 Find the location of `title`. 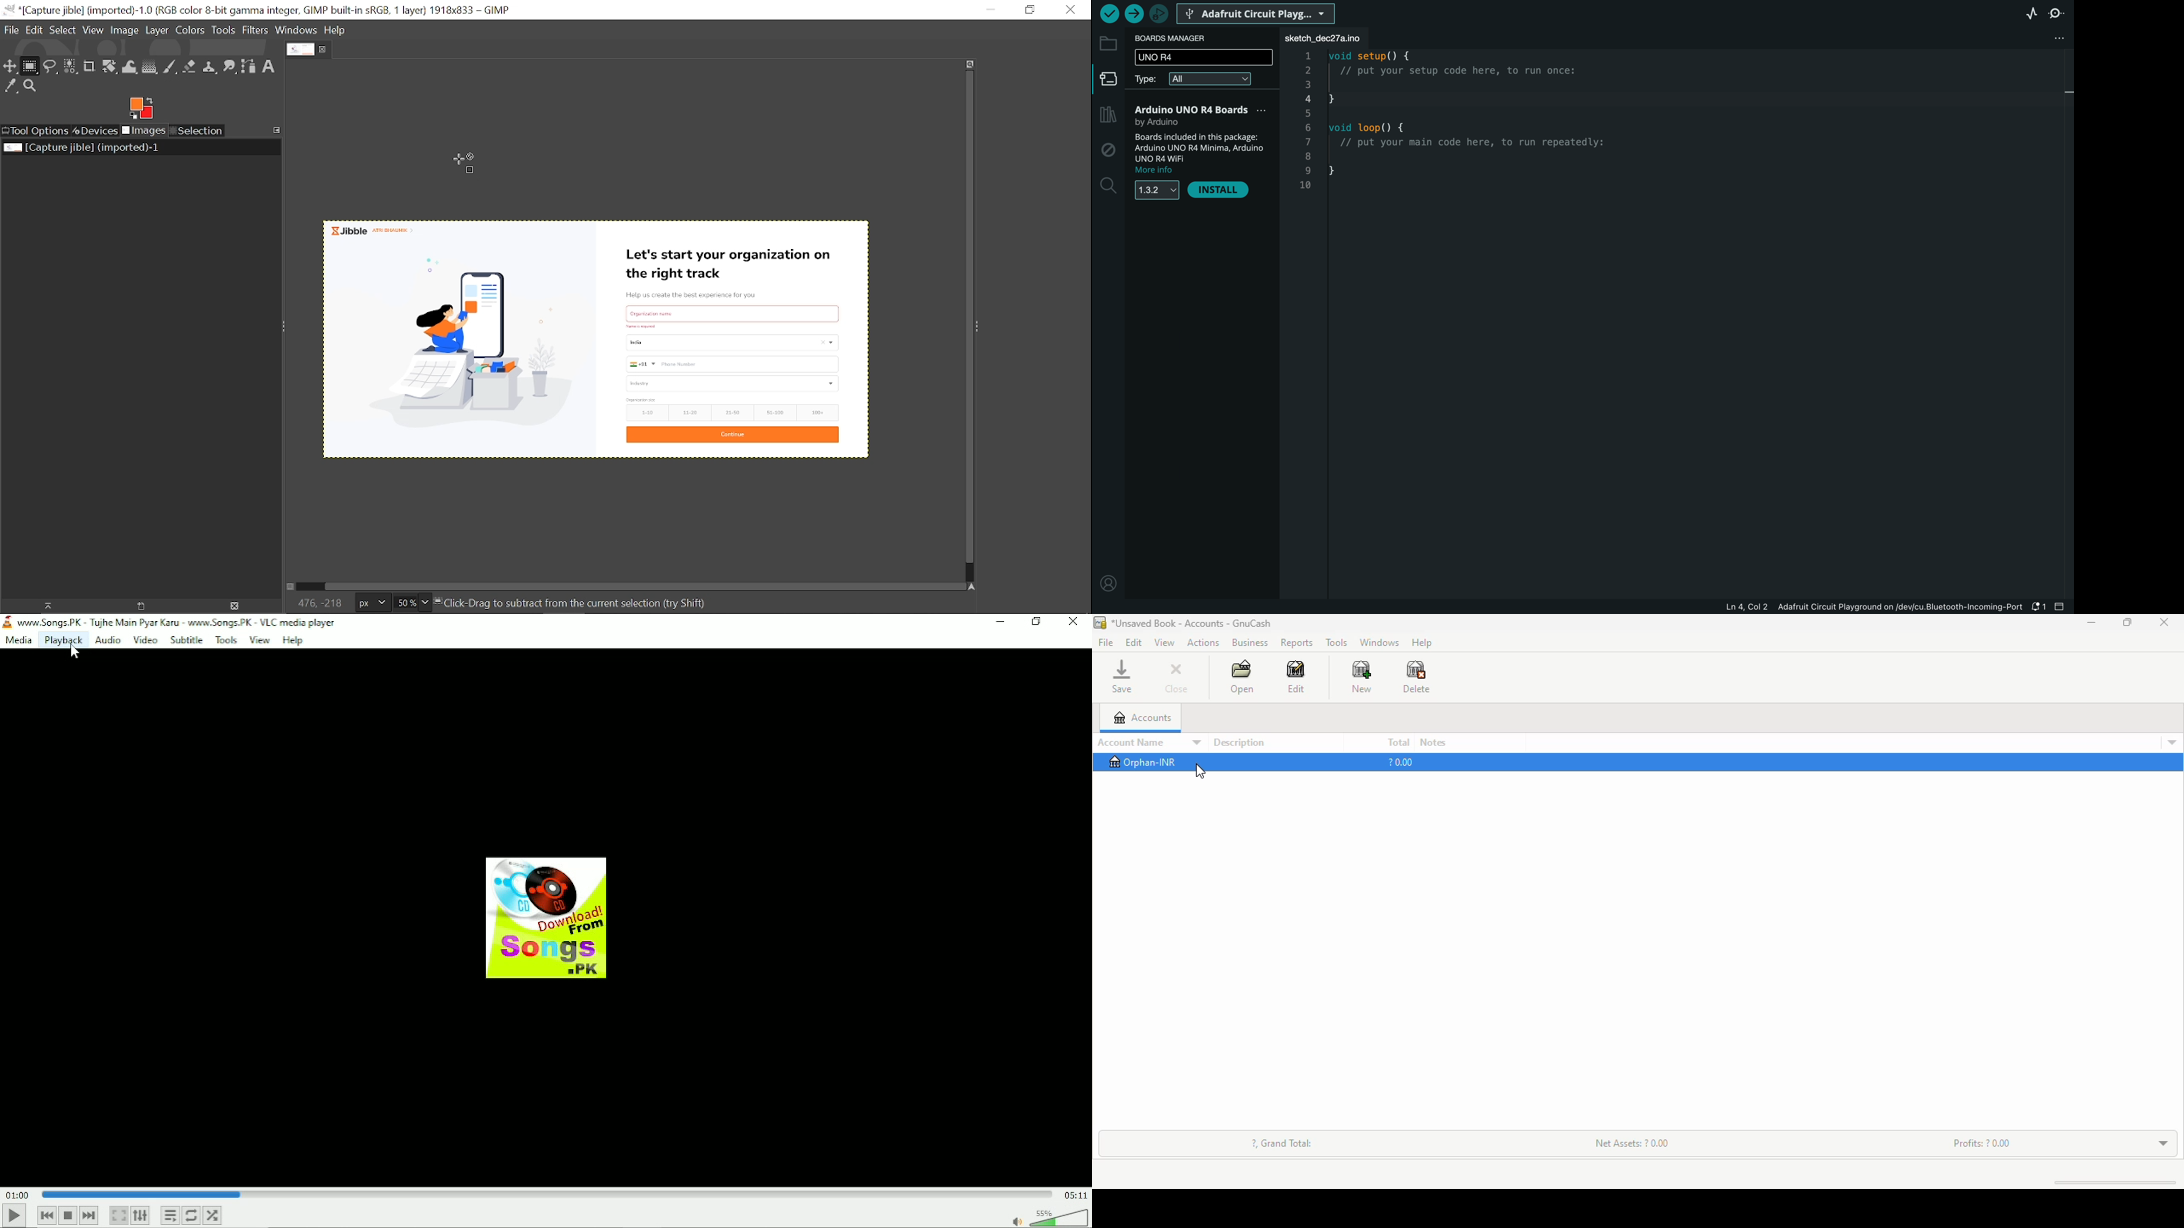

title is located at coordinates (1192, 624).